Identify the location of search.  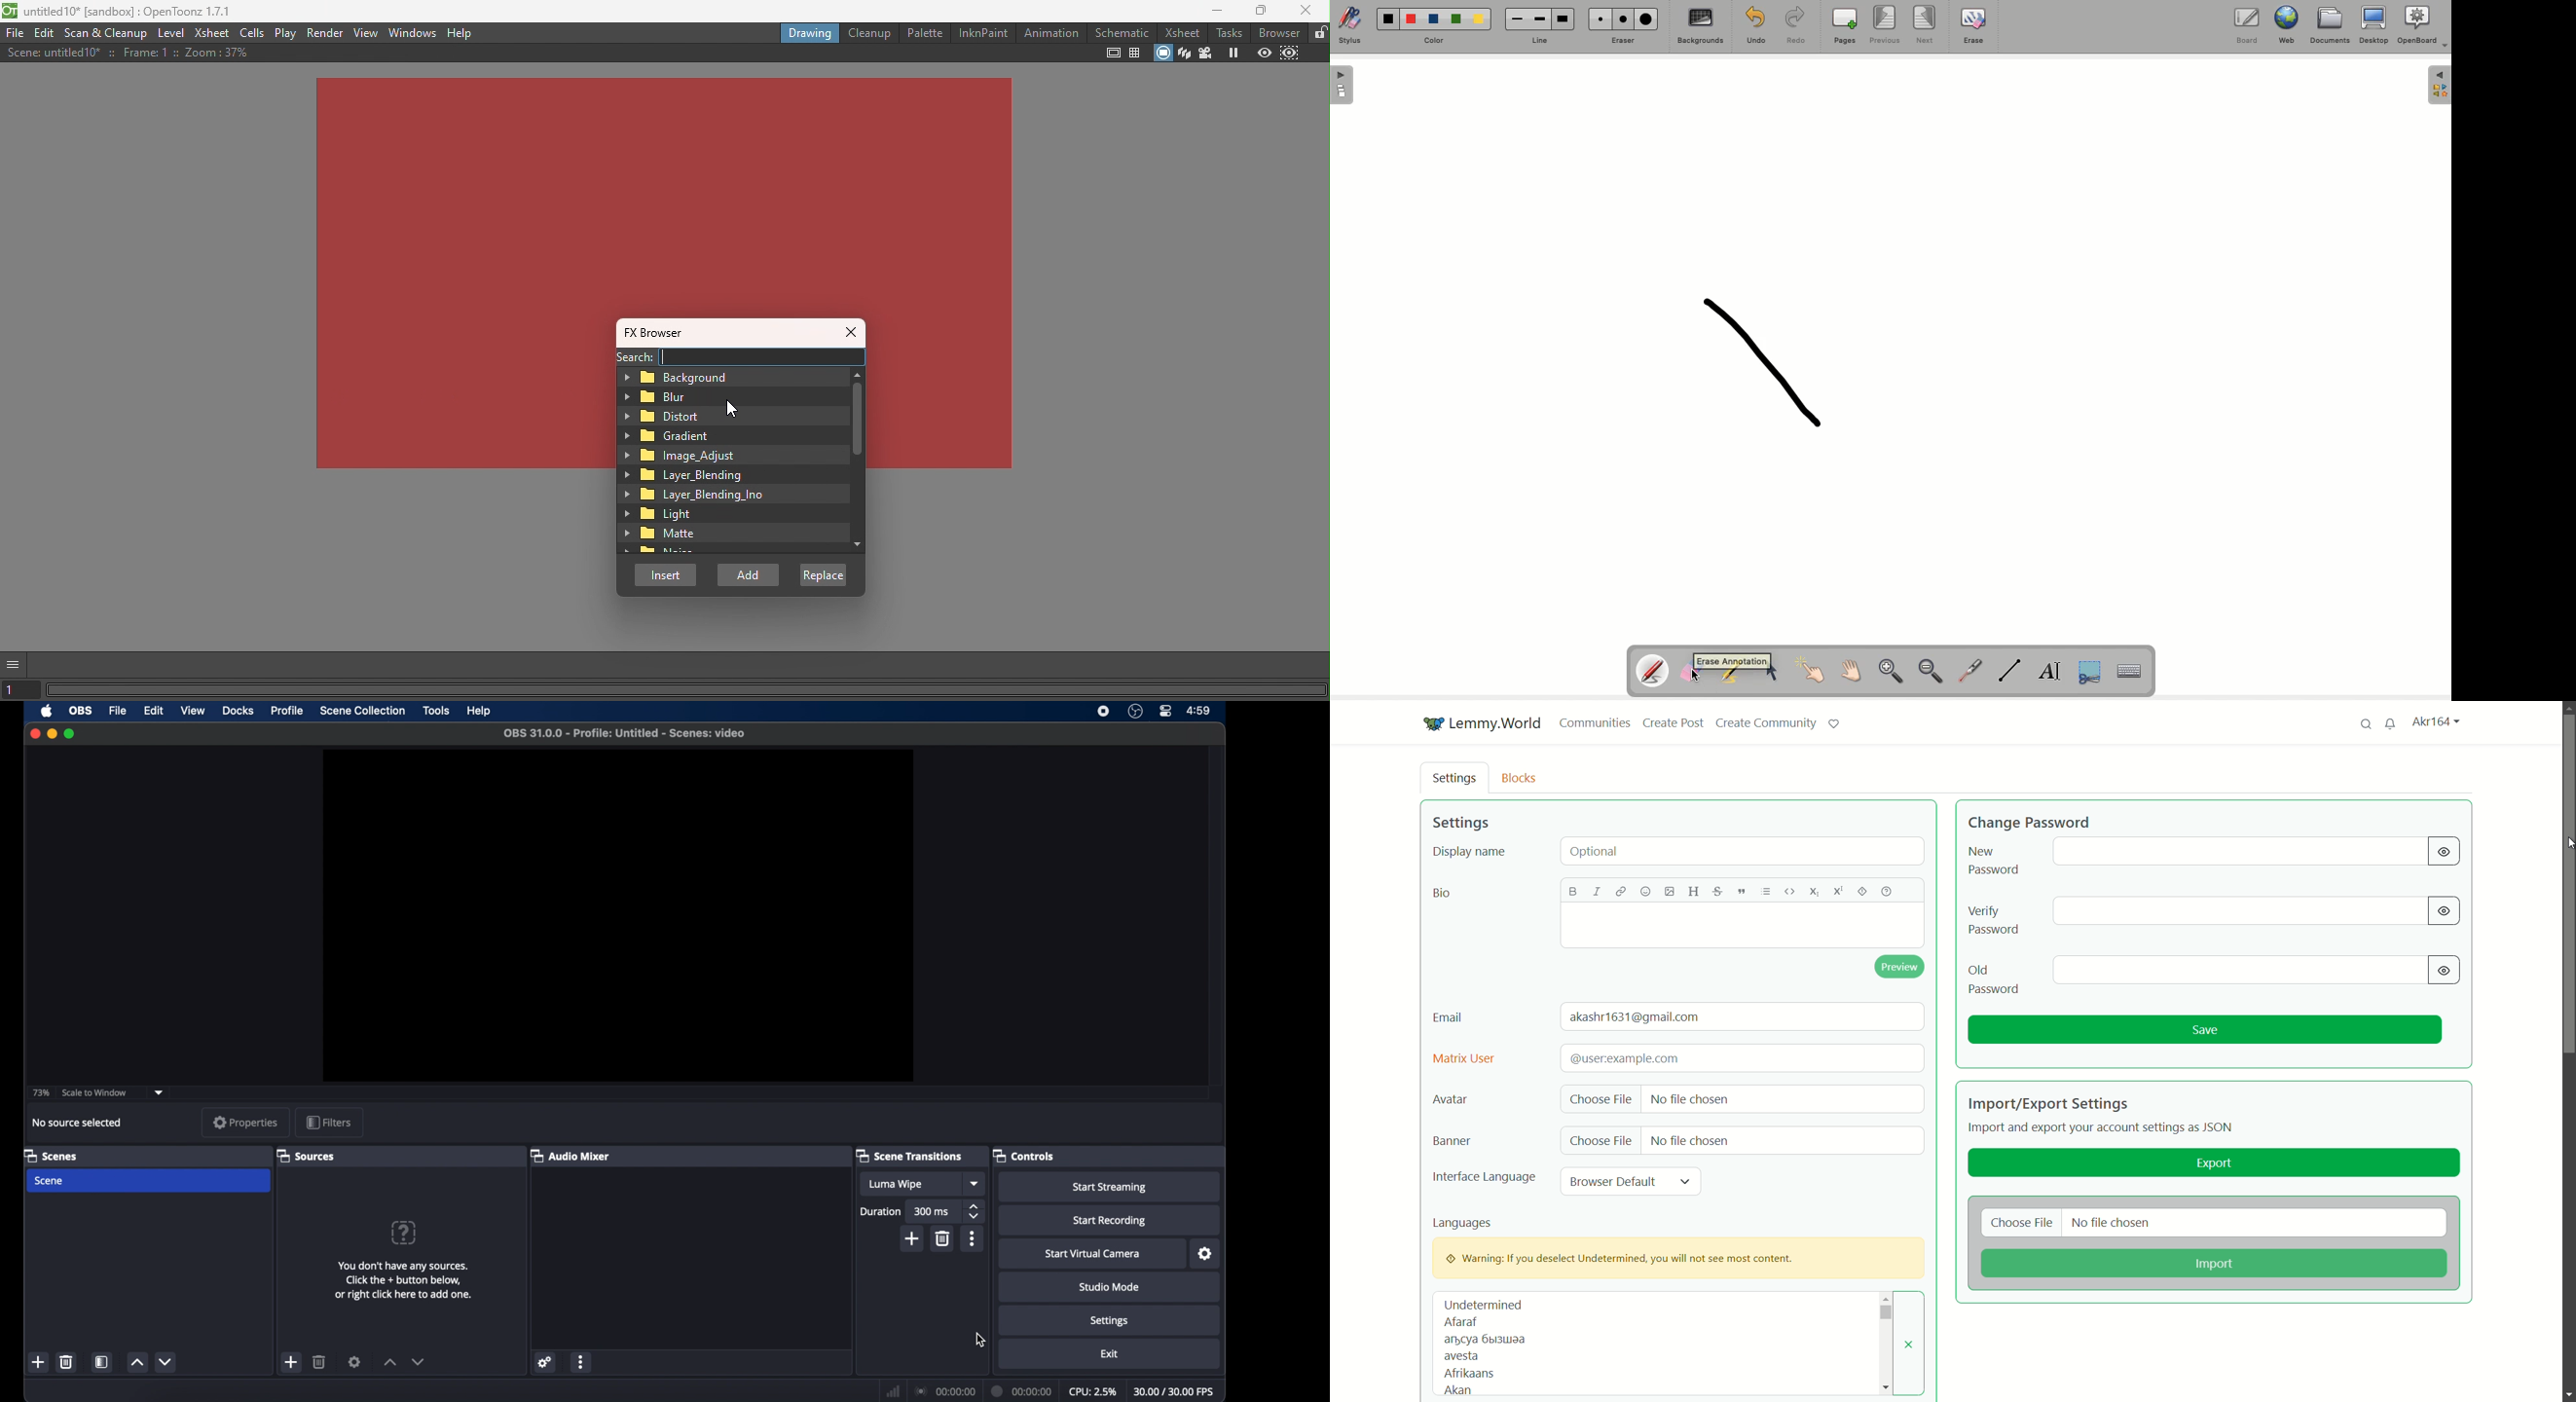
(2365, 724).